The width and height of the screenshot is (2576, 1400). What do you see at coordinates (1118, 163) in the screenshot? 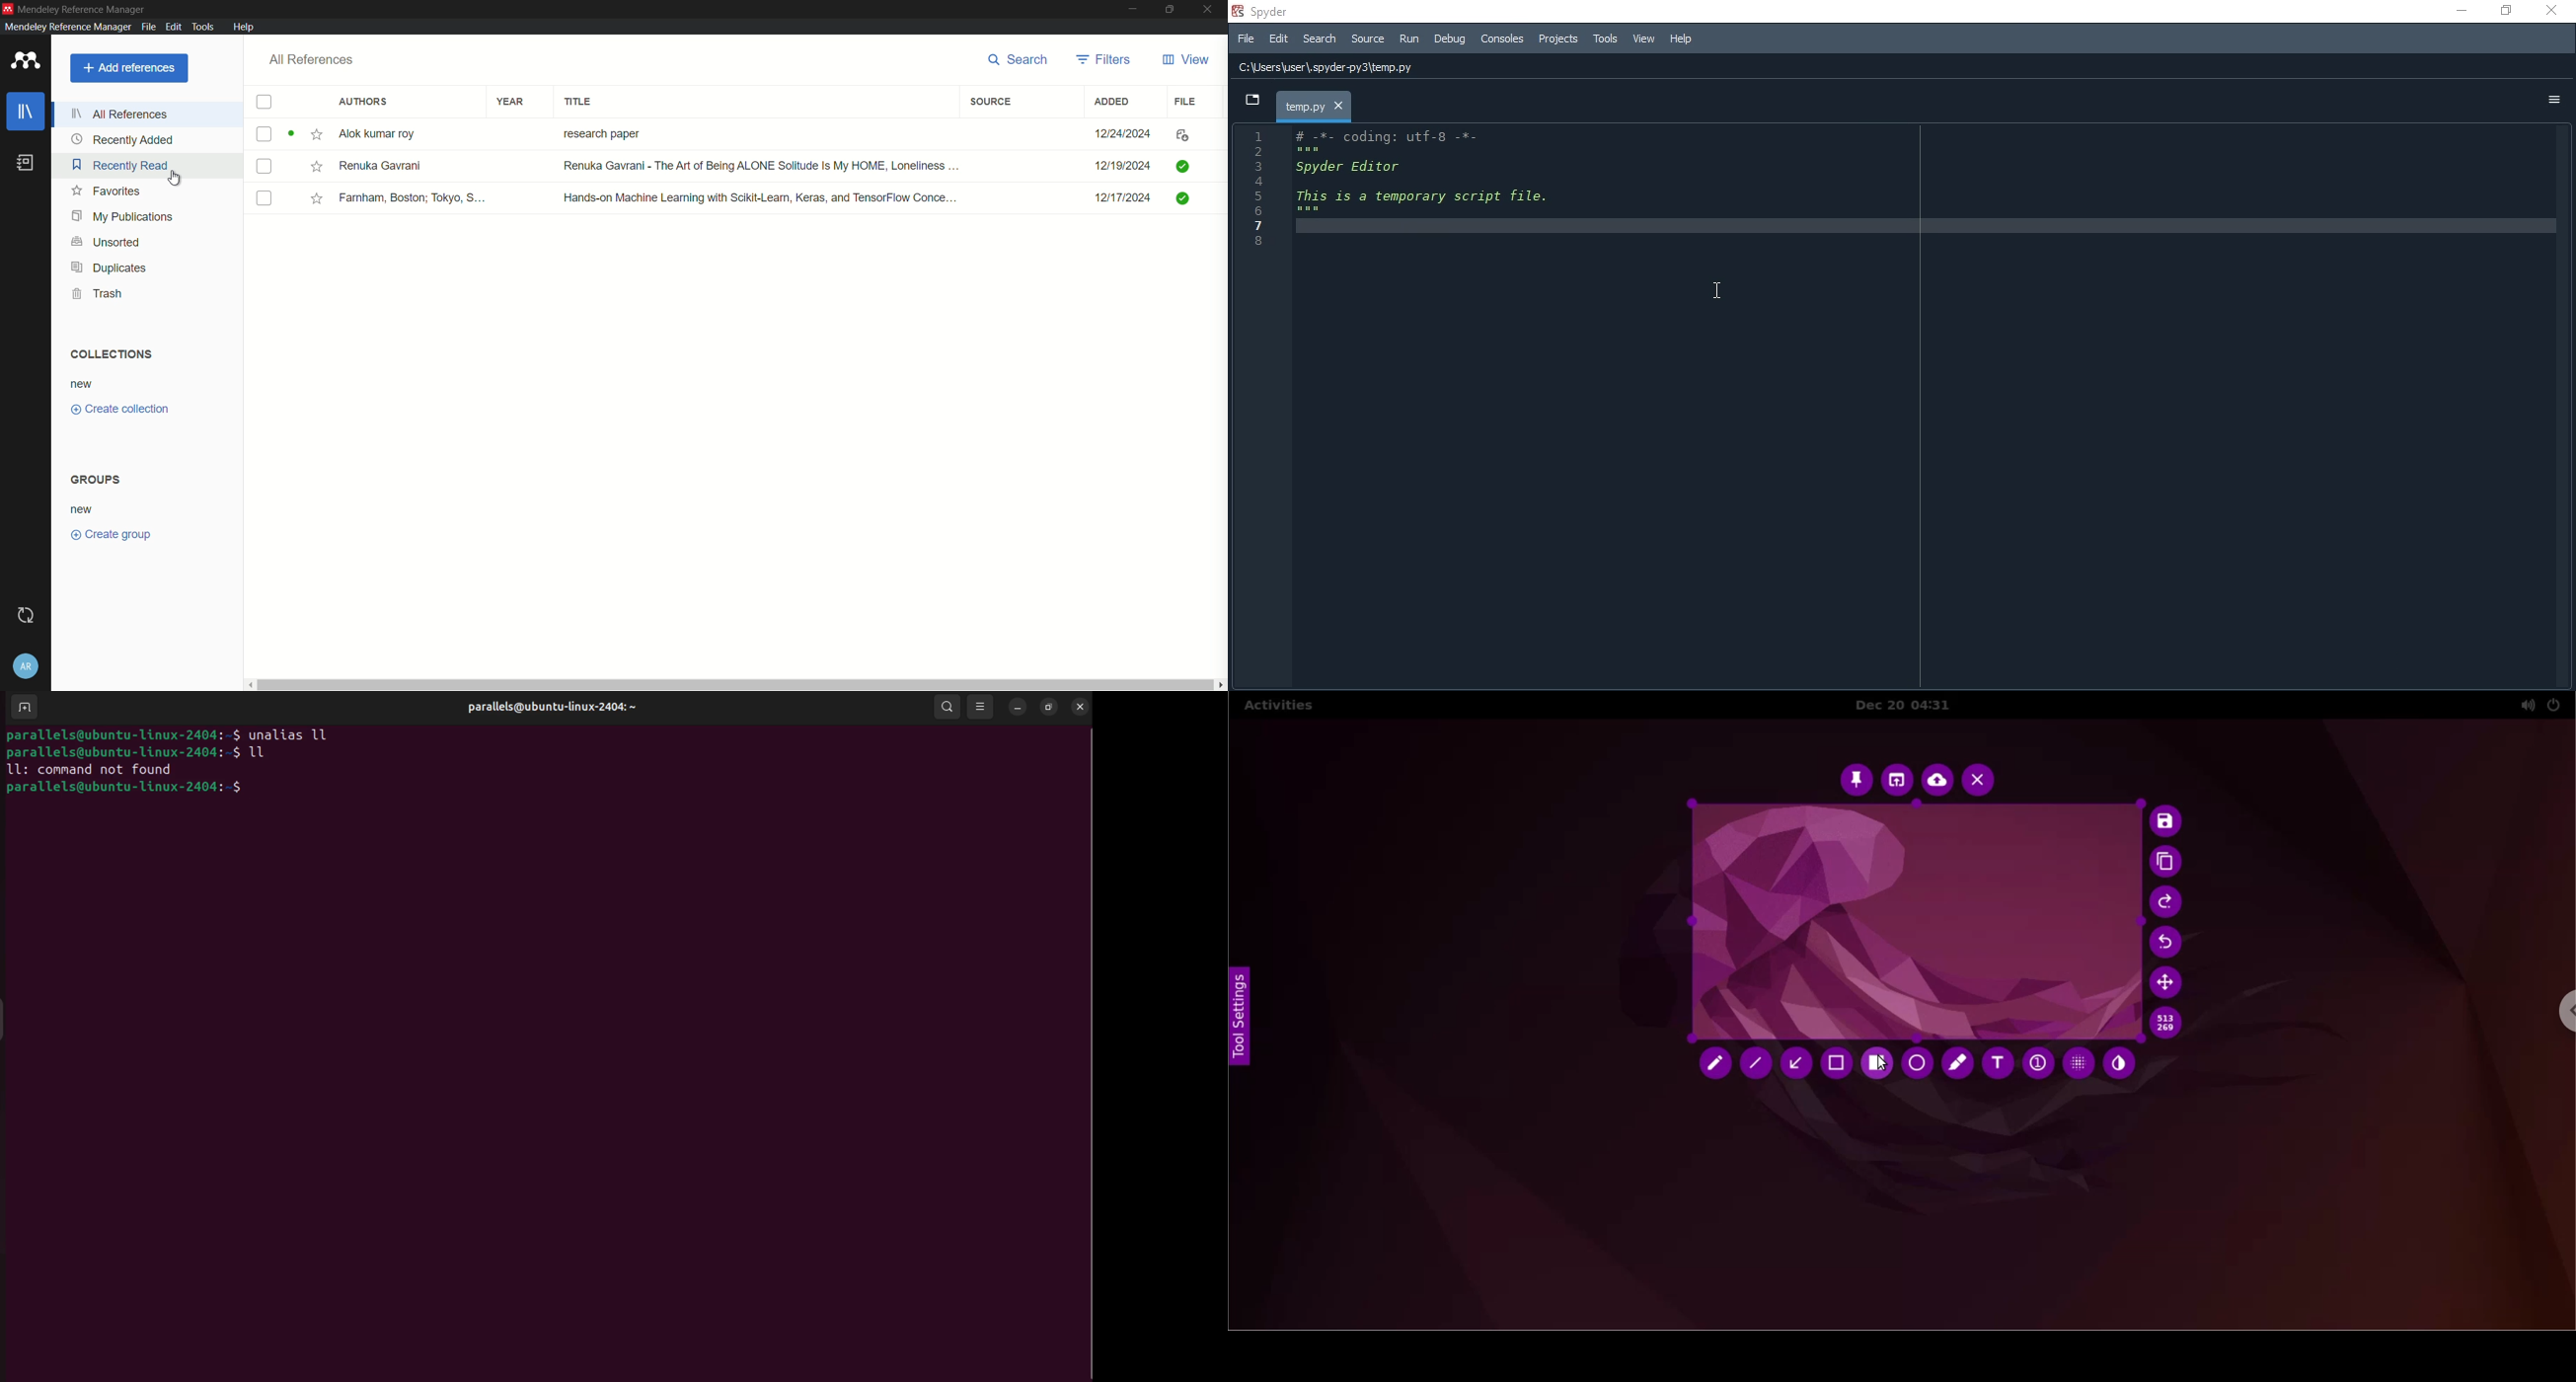
I see `12/19/2024` at bounding box center [1118, 163].